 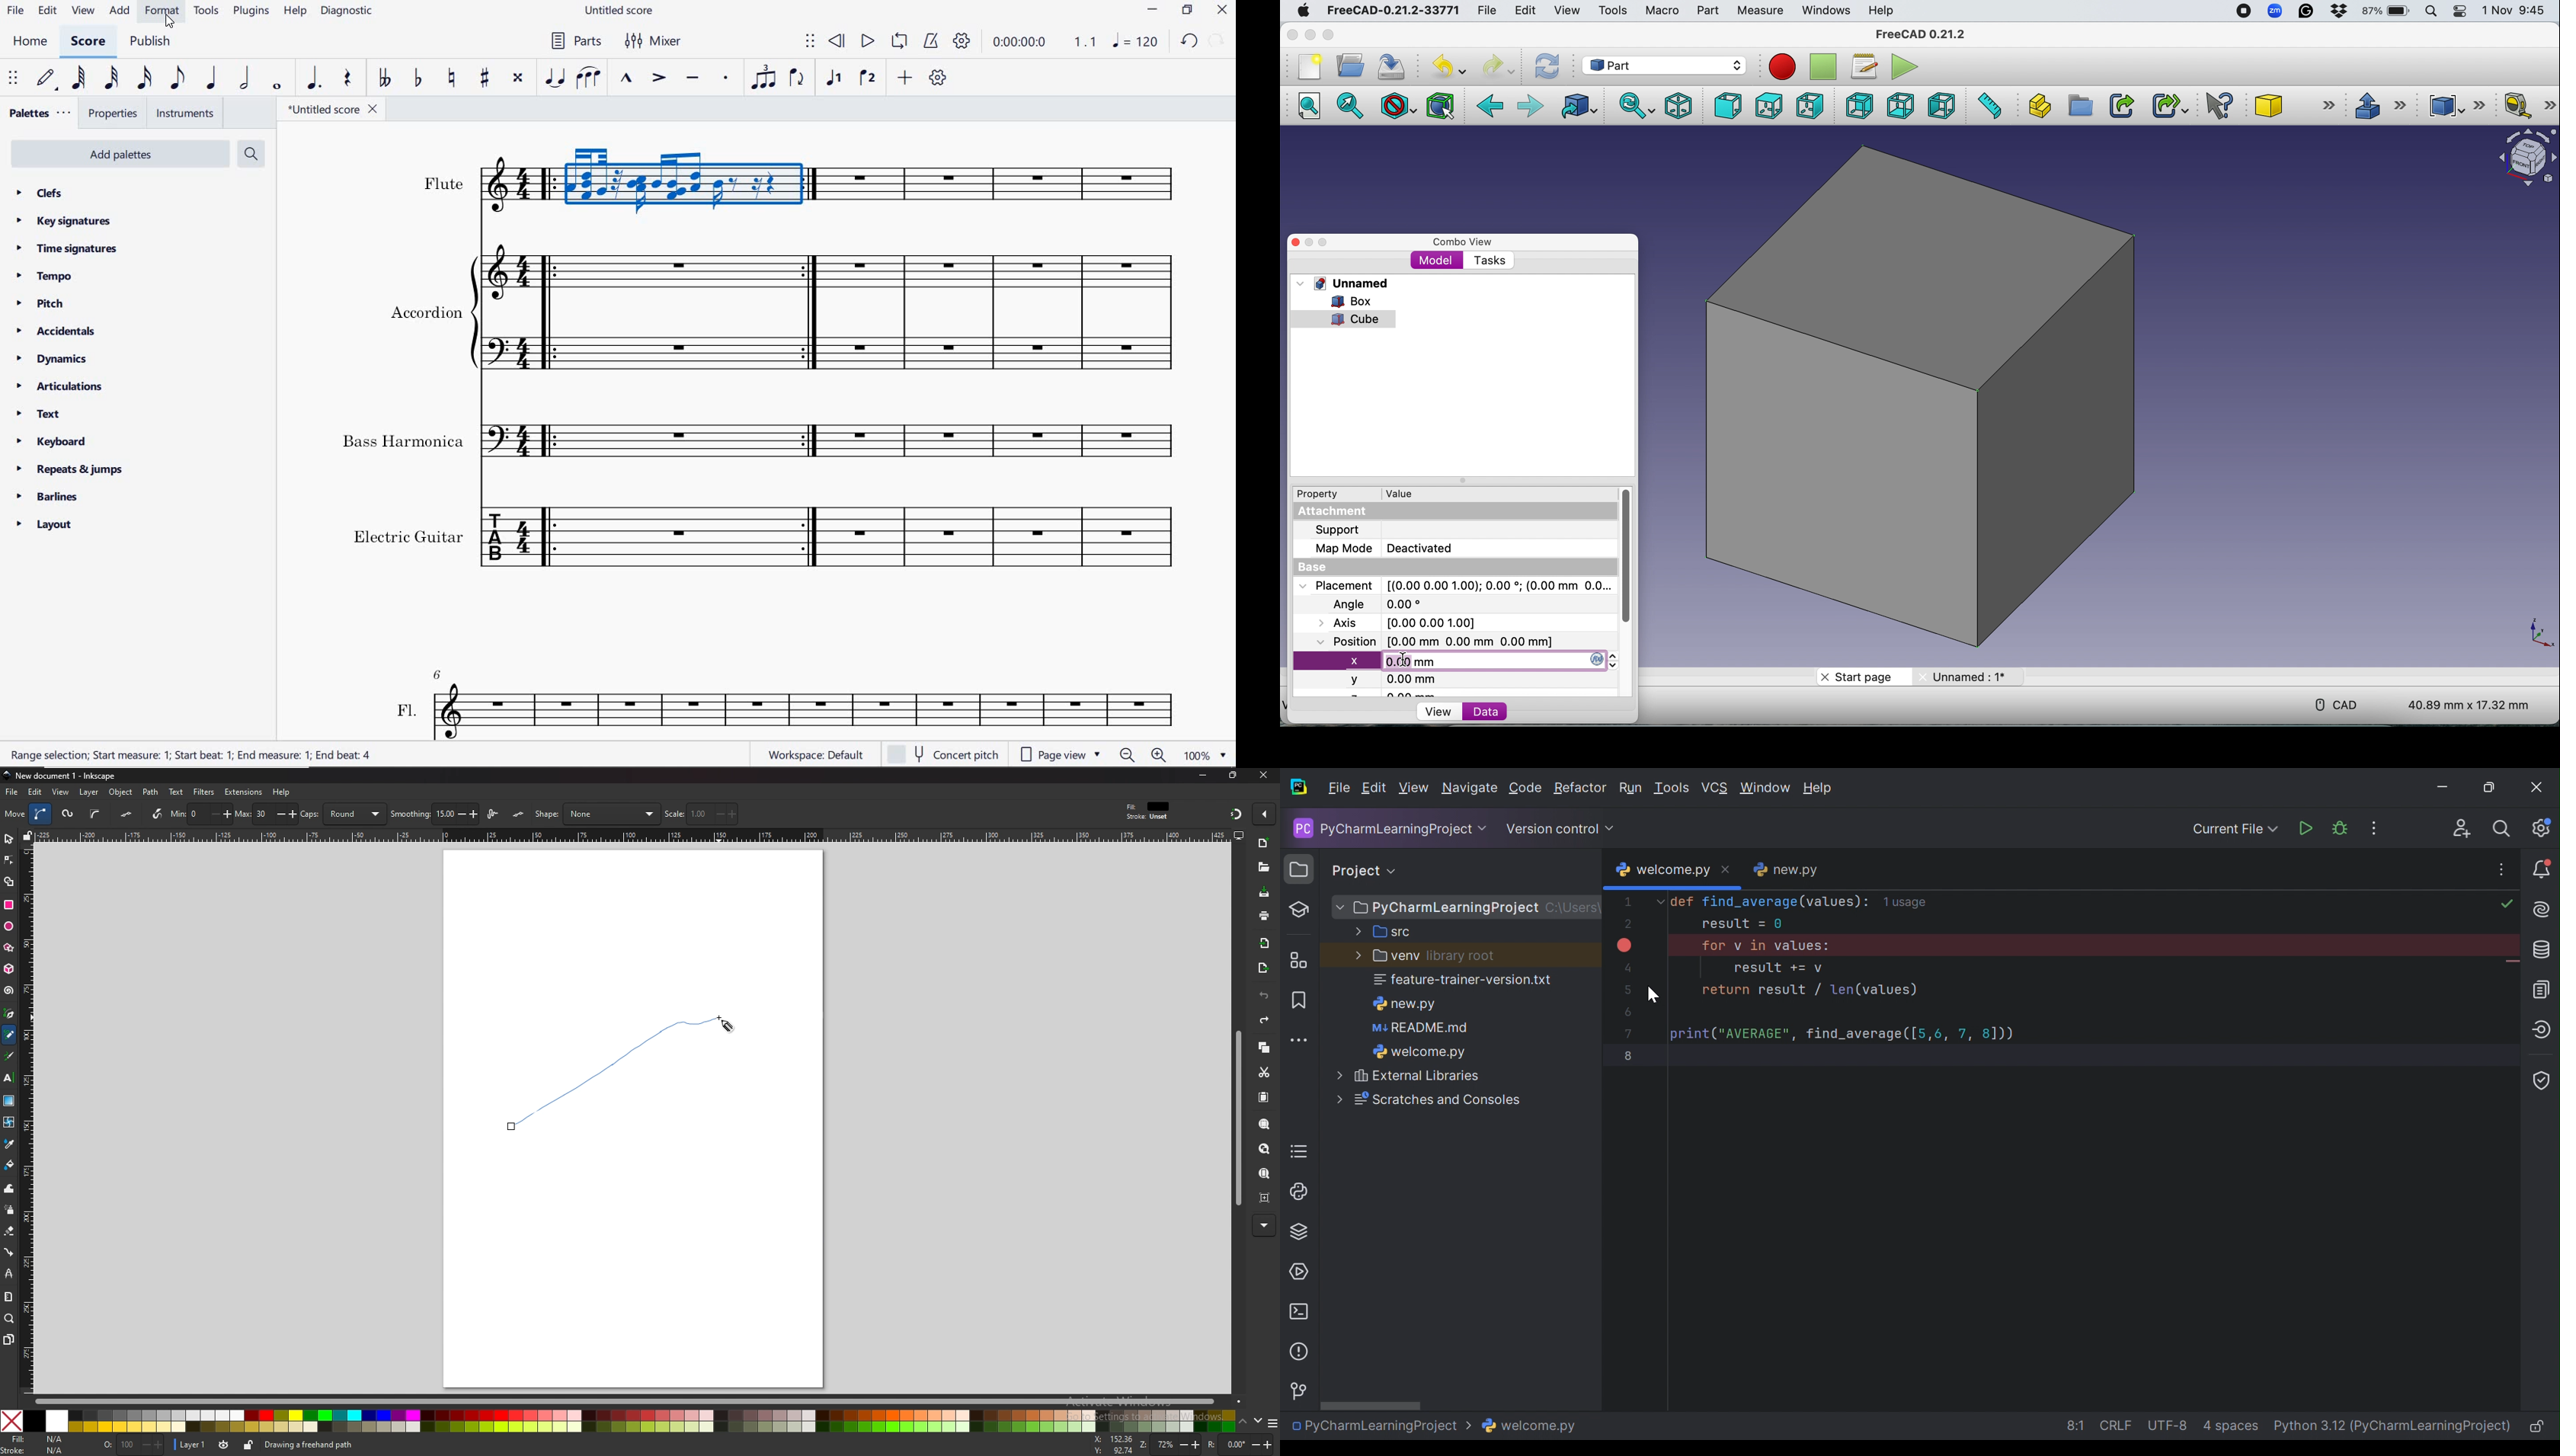 I want to click on View, so click(x=1412, y=789).